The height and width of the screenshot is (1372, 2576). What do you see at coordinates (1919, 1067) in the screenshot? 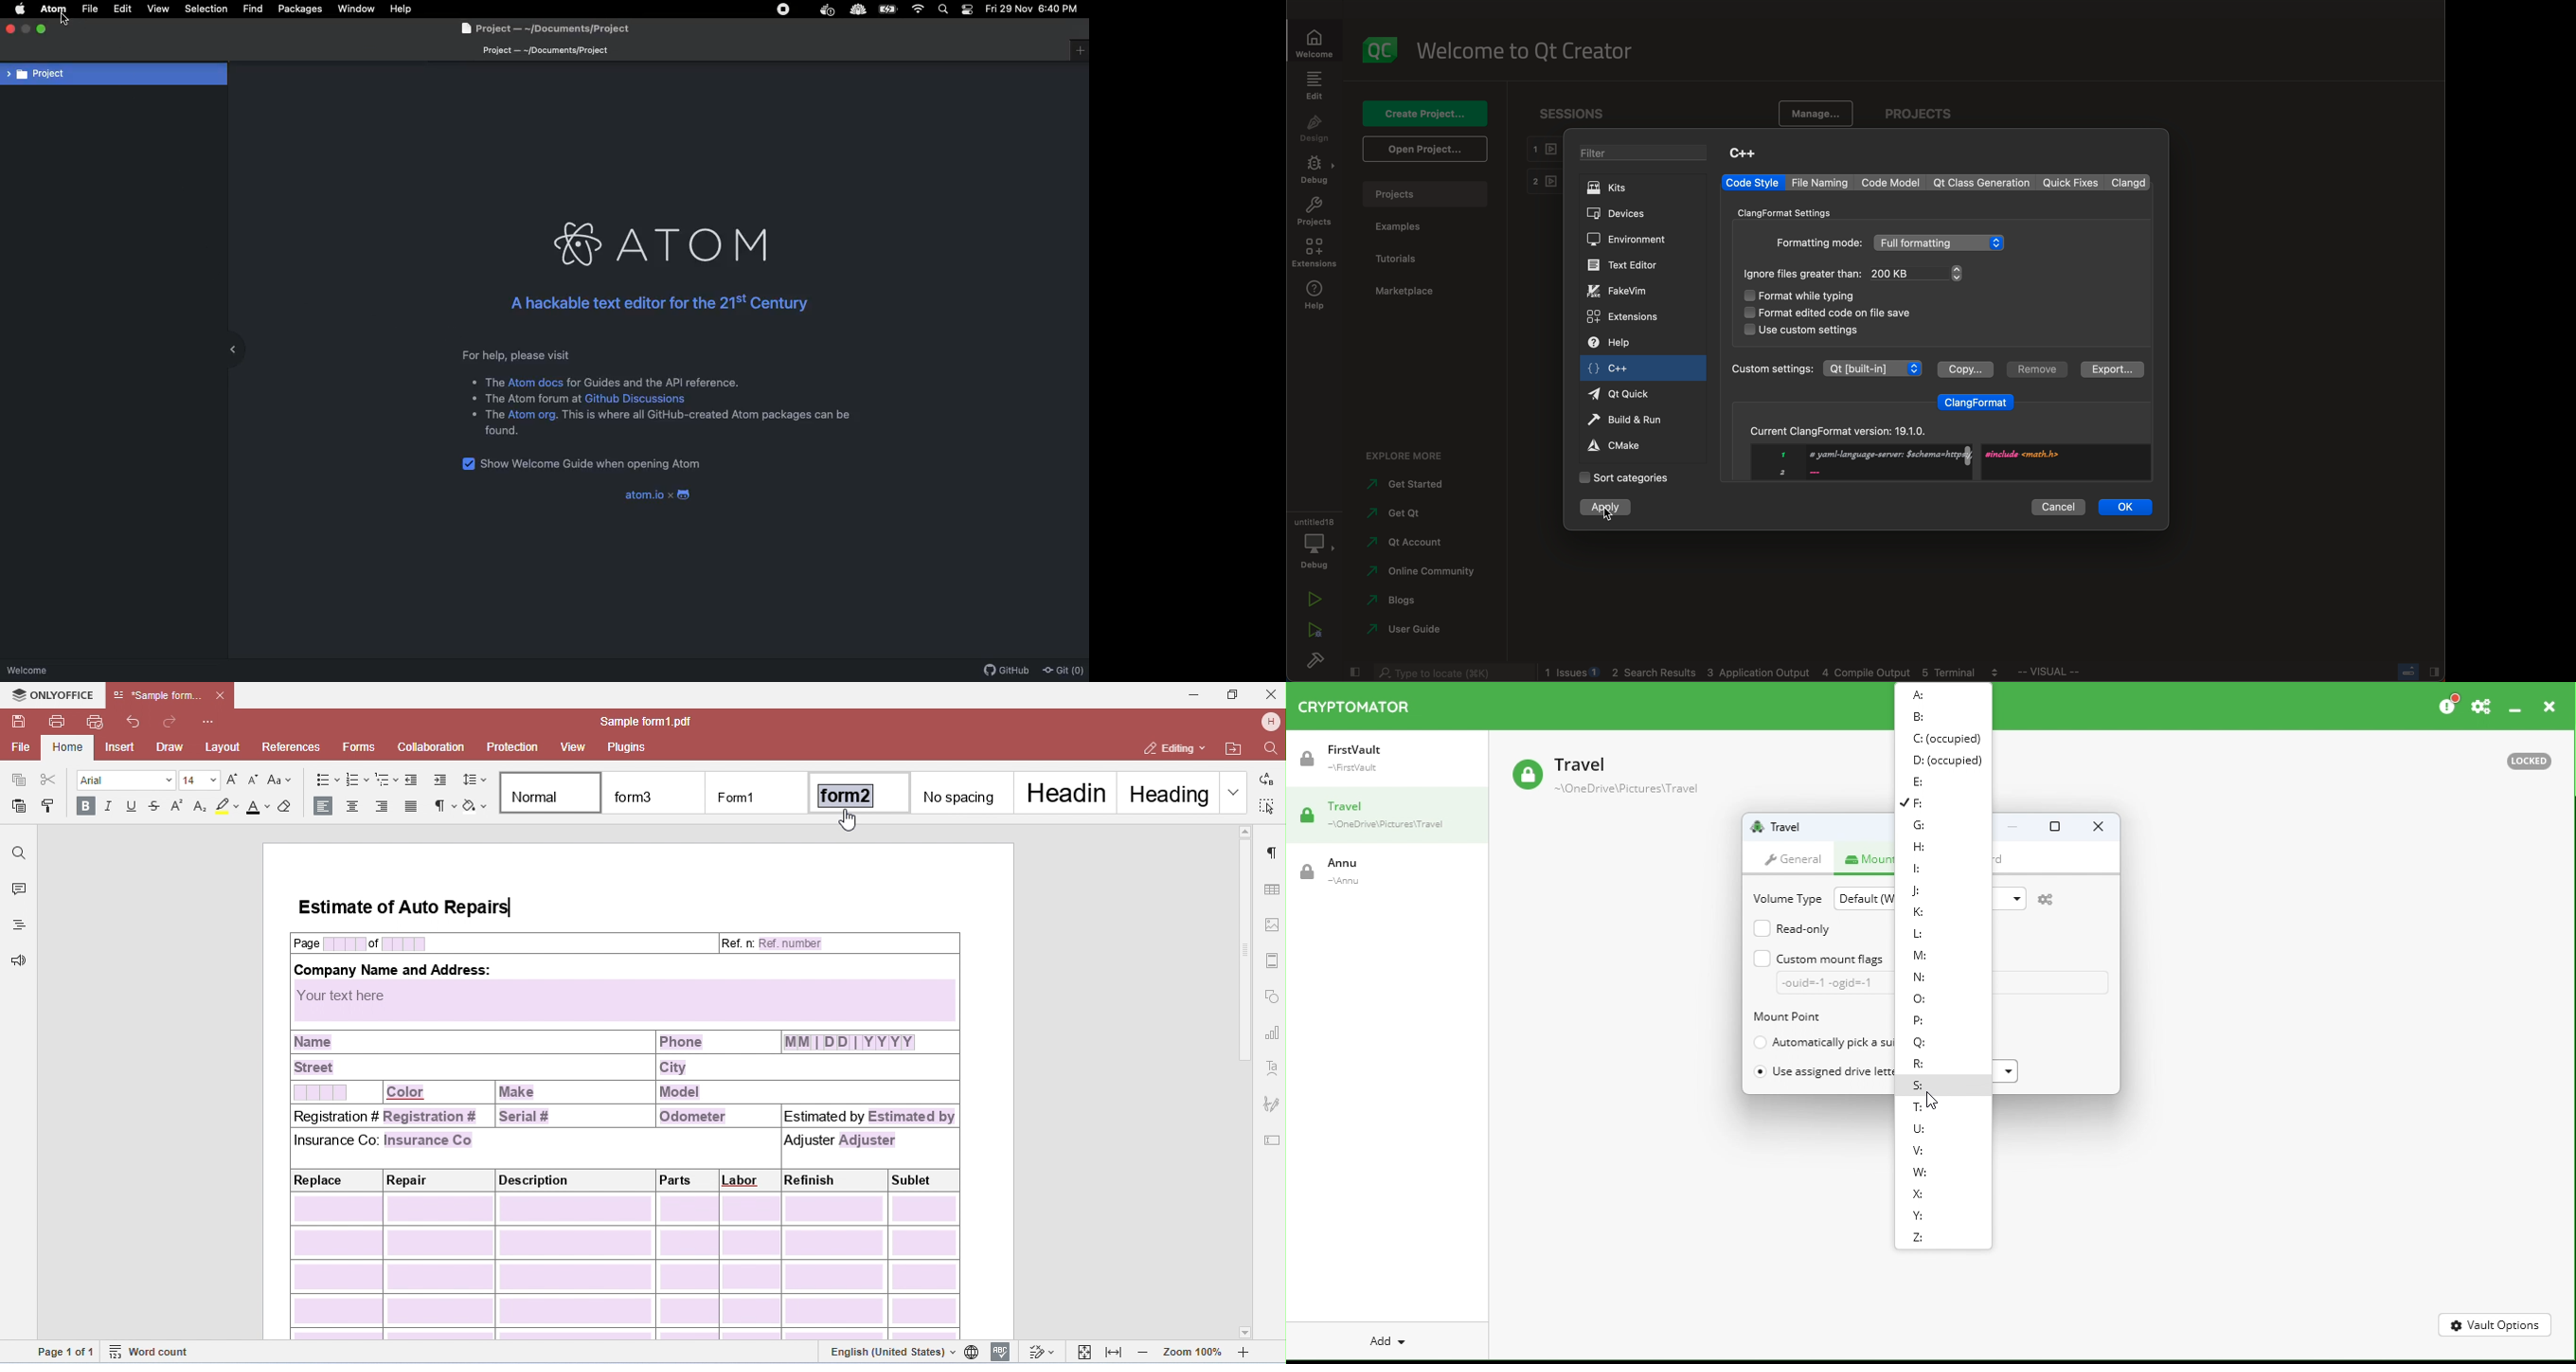
I see `R:` at bounding box center [1919, 1067].